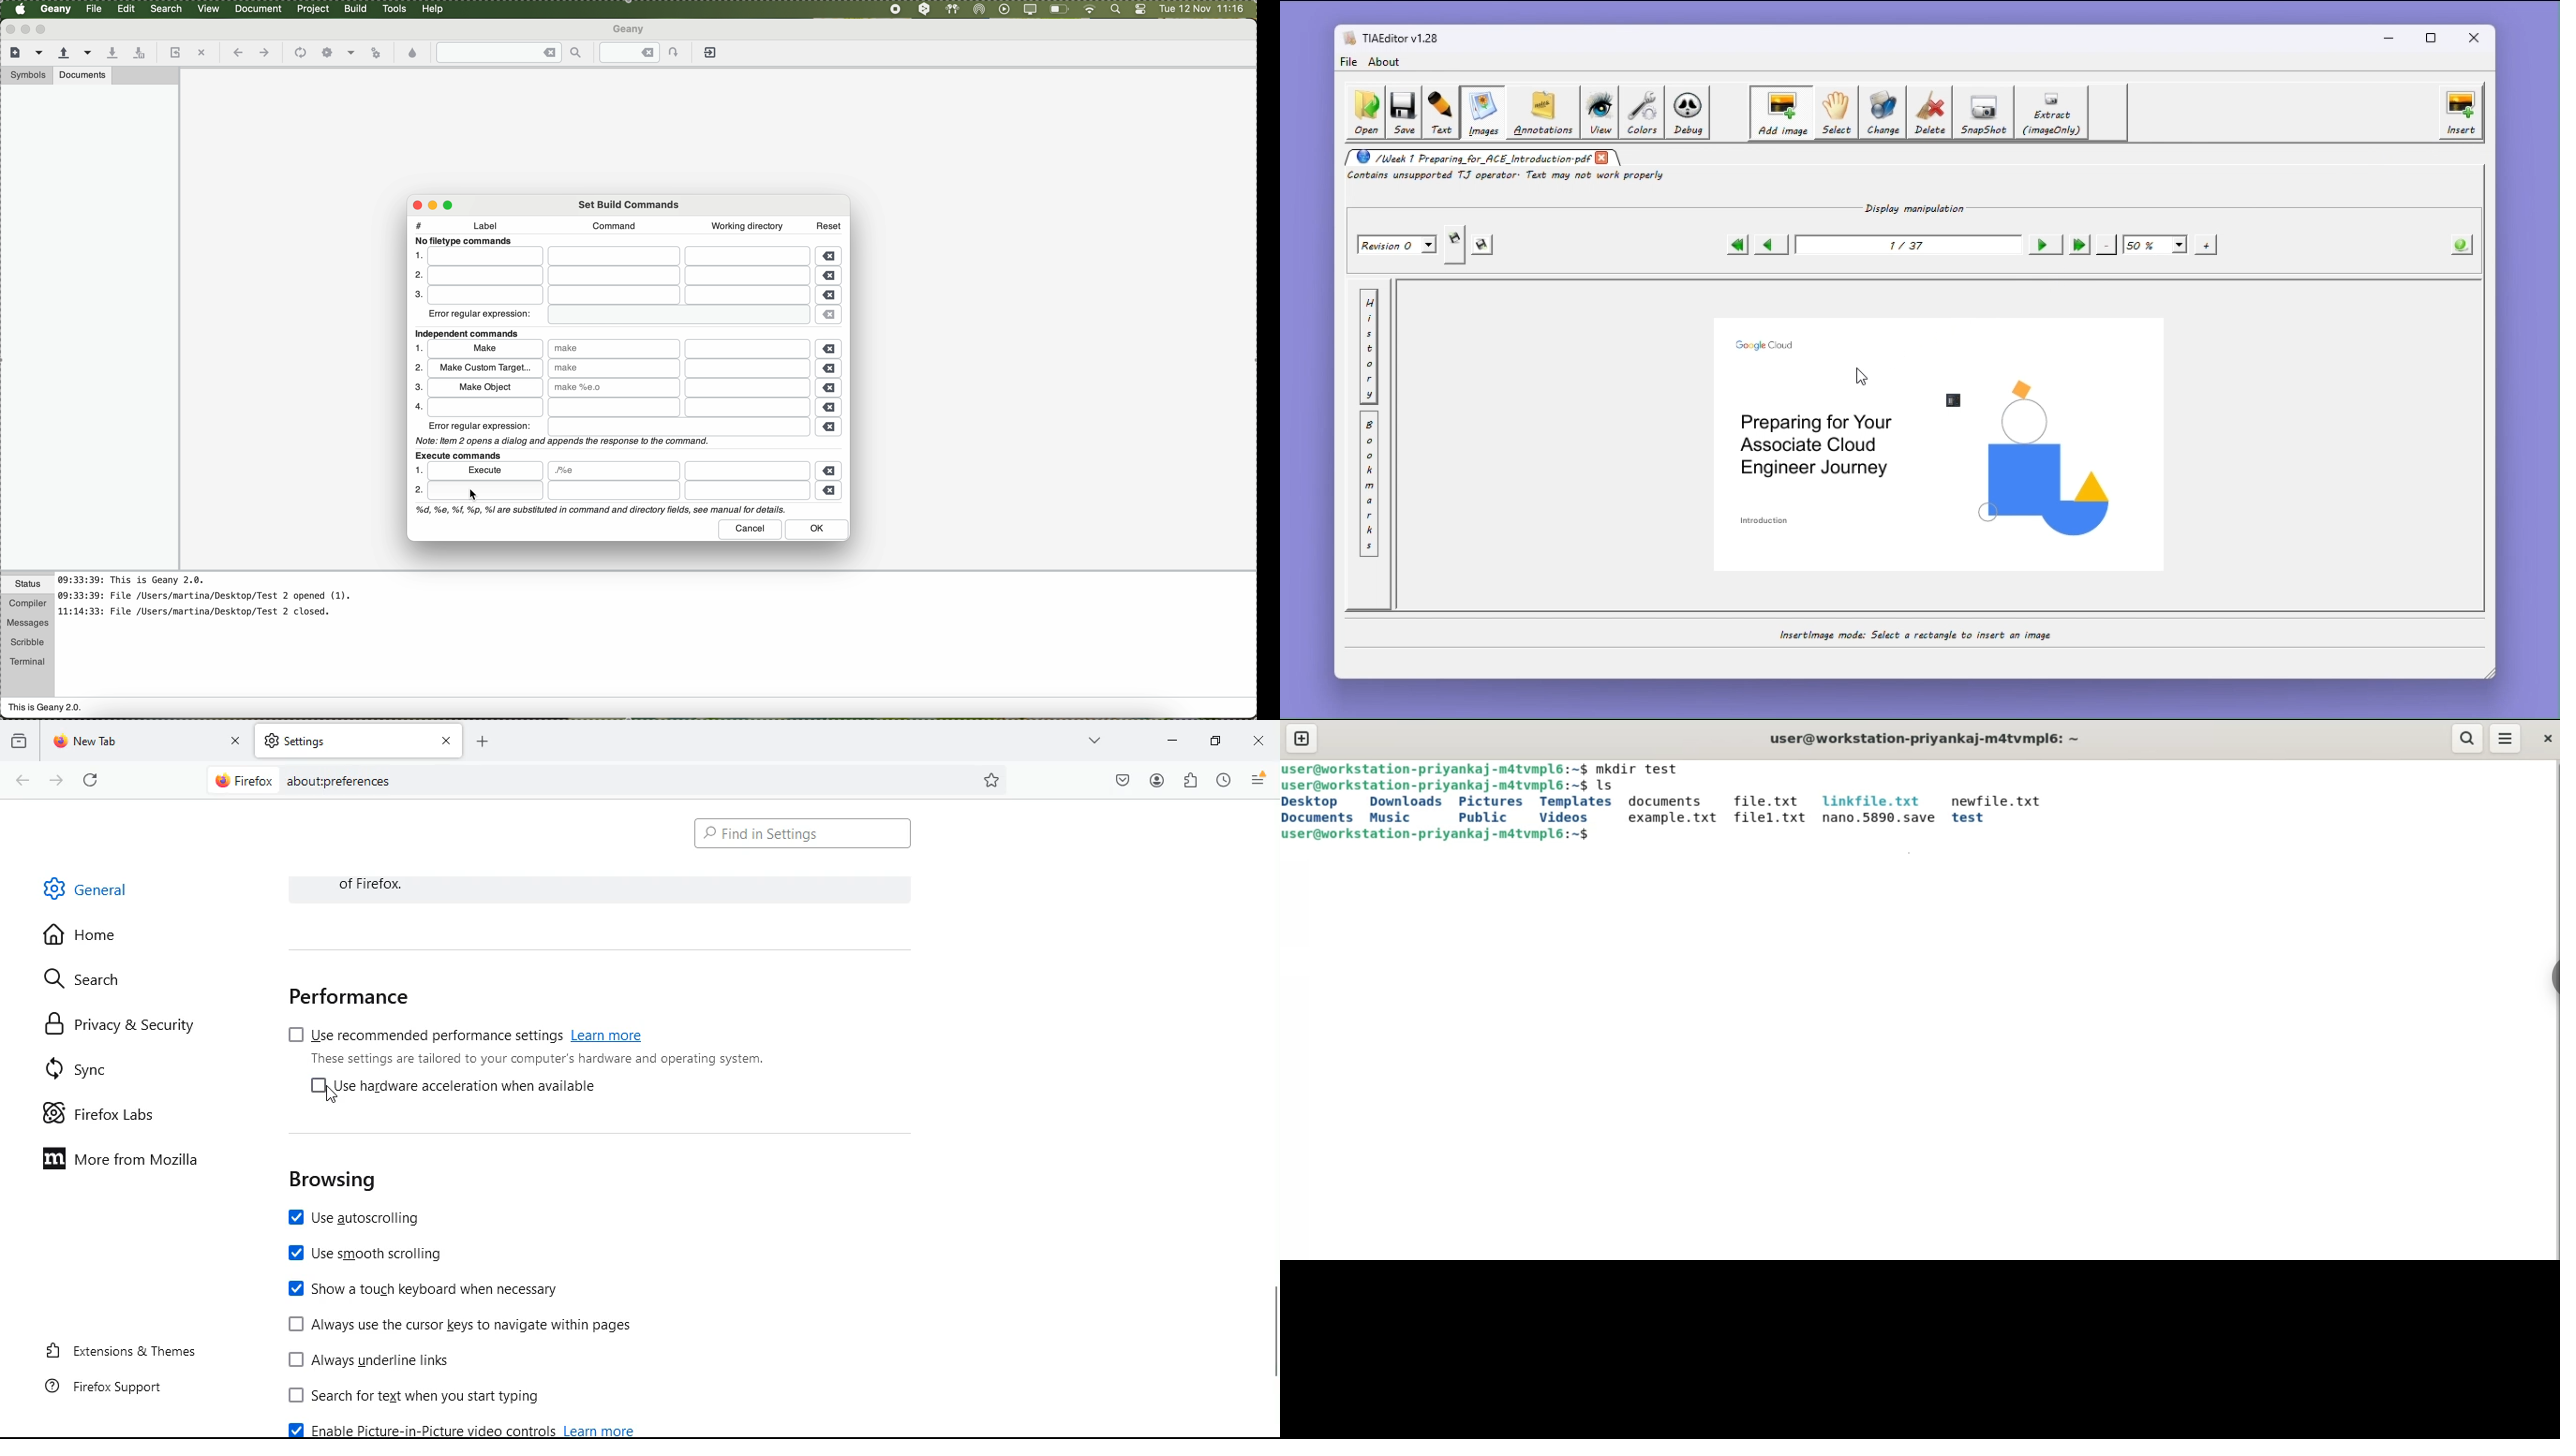 This screenshot has height=1456, width=2576. I want to click on These settings are tailored to your computer's hardware and operating system., so click(539, 1060).